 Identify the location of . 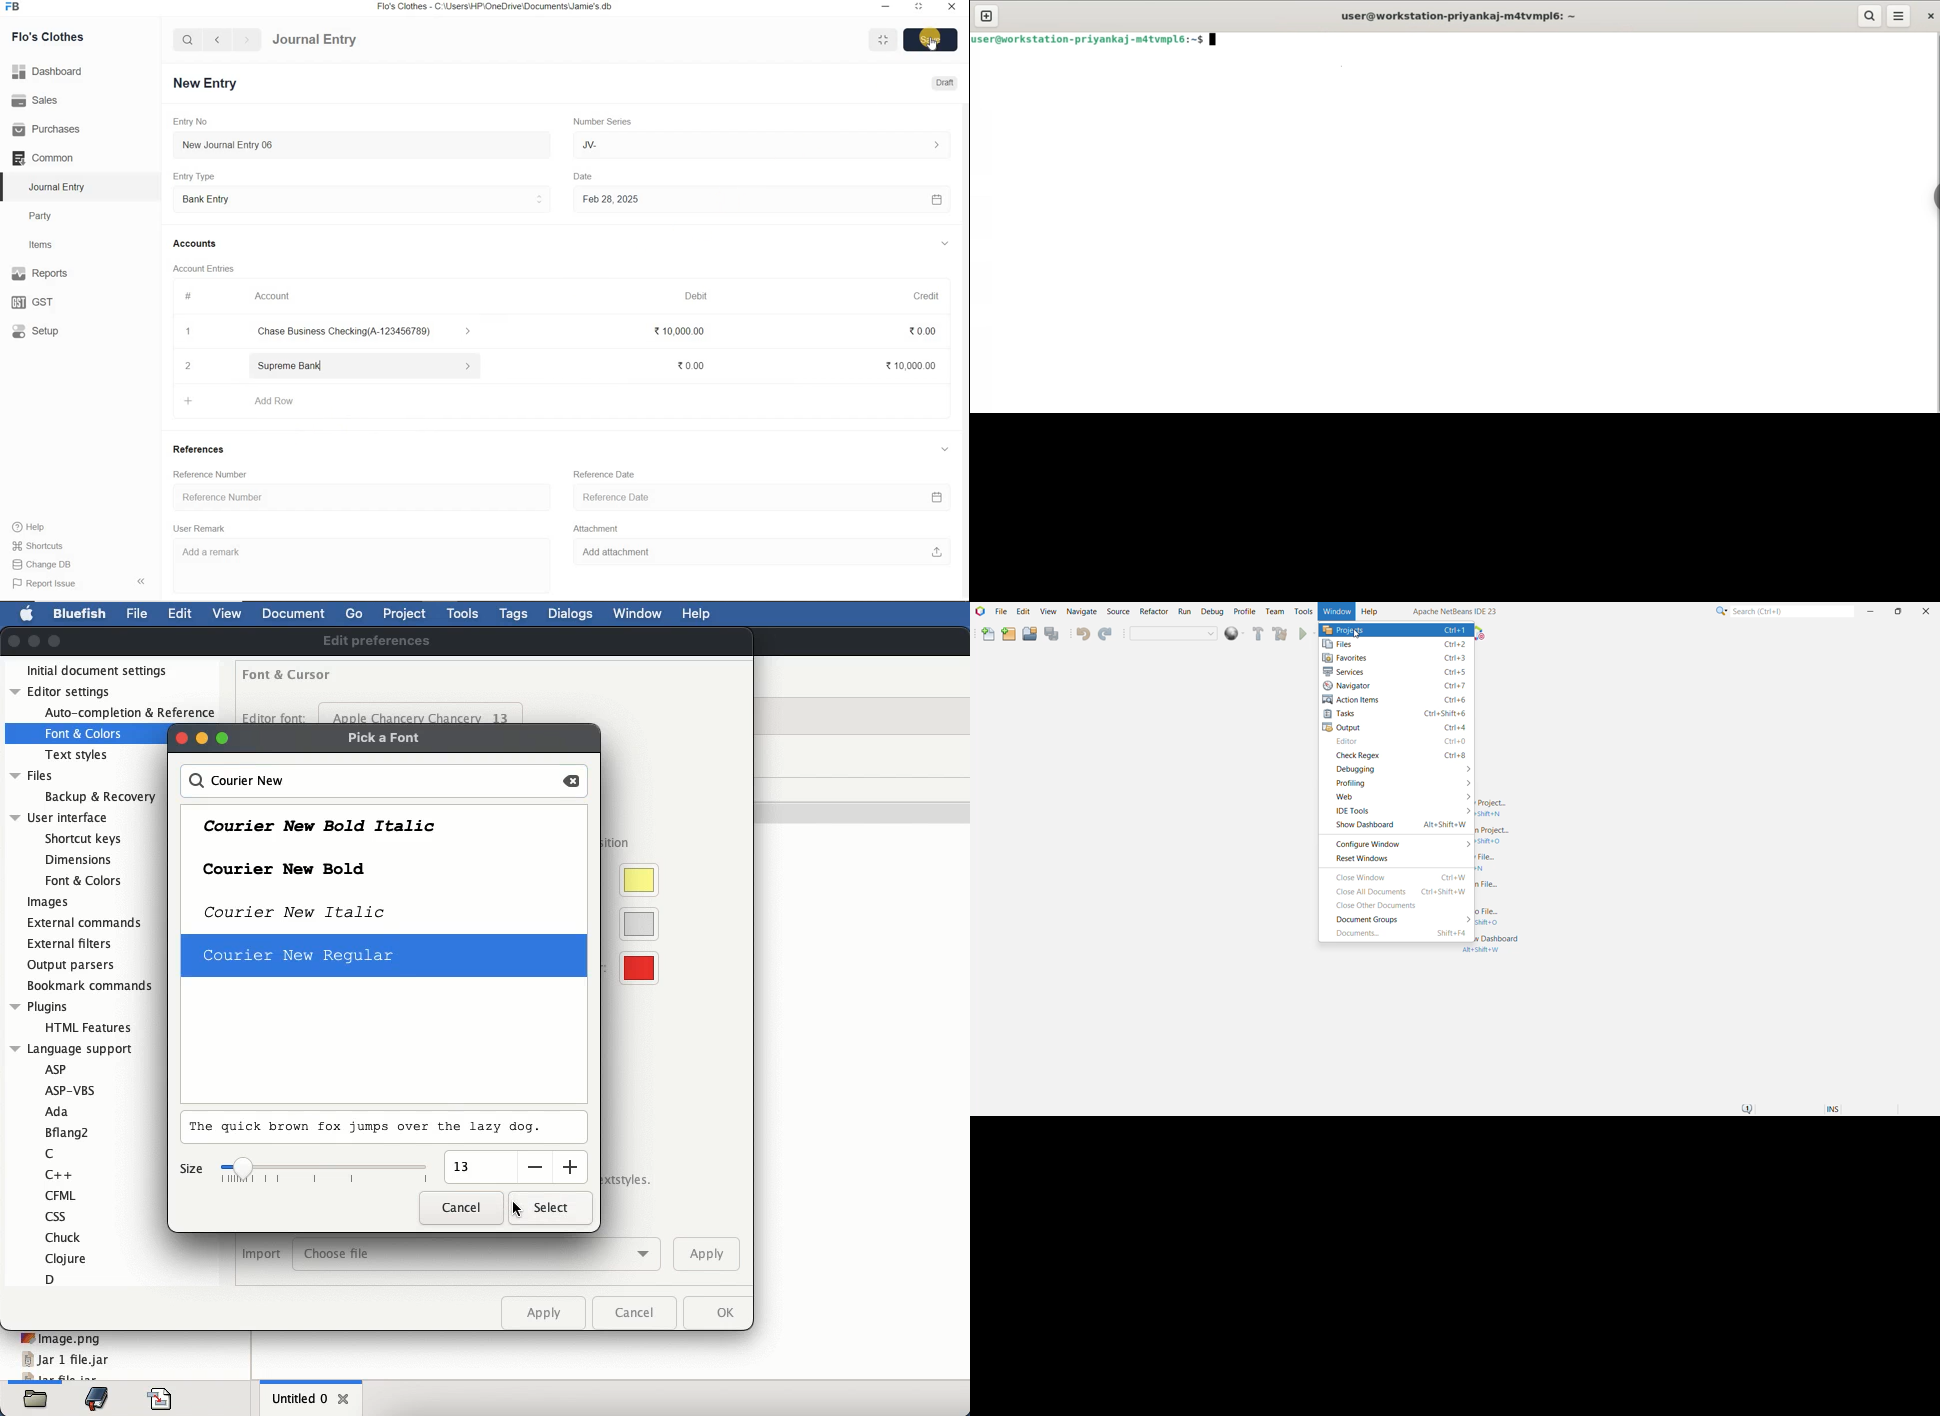
(1381, 906).